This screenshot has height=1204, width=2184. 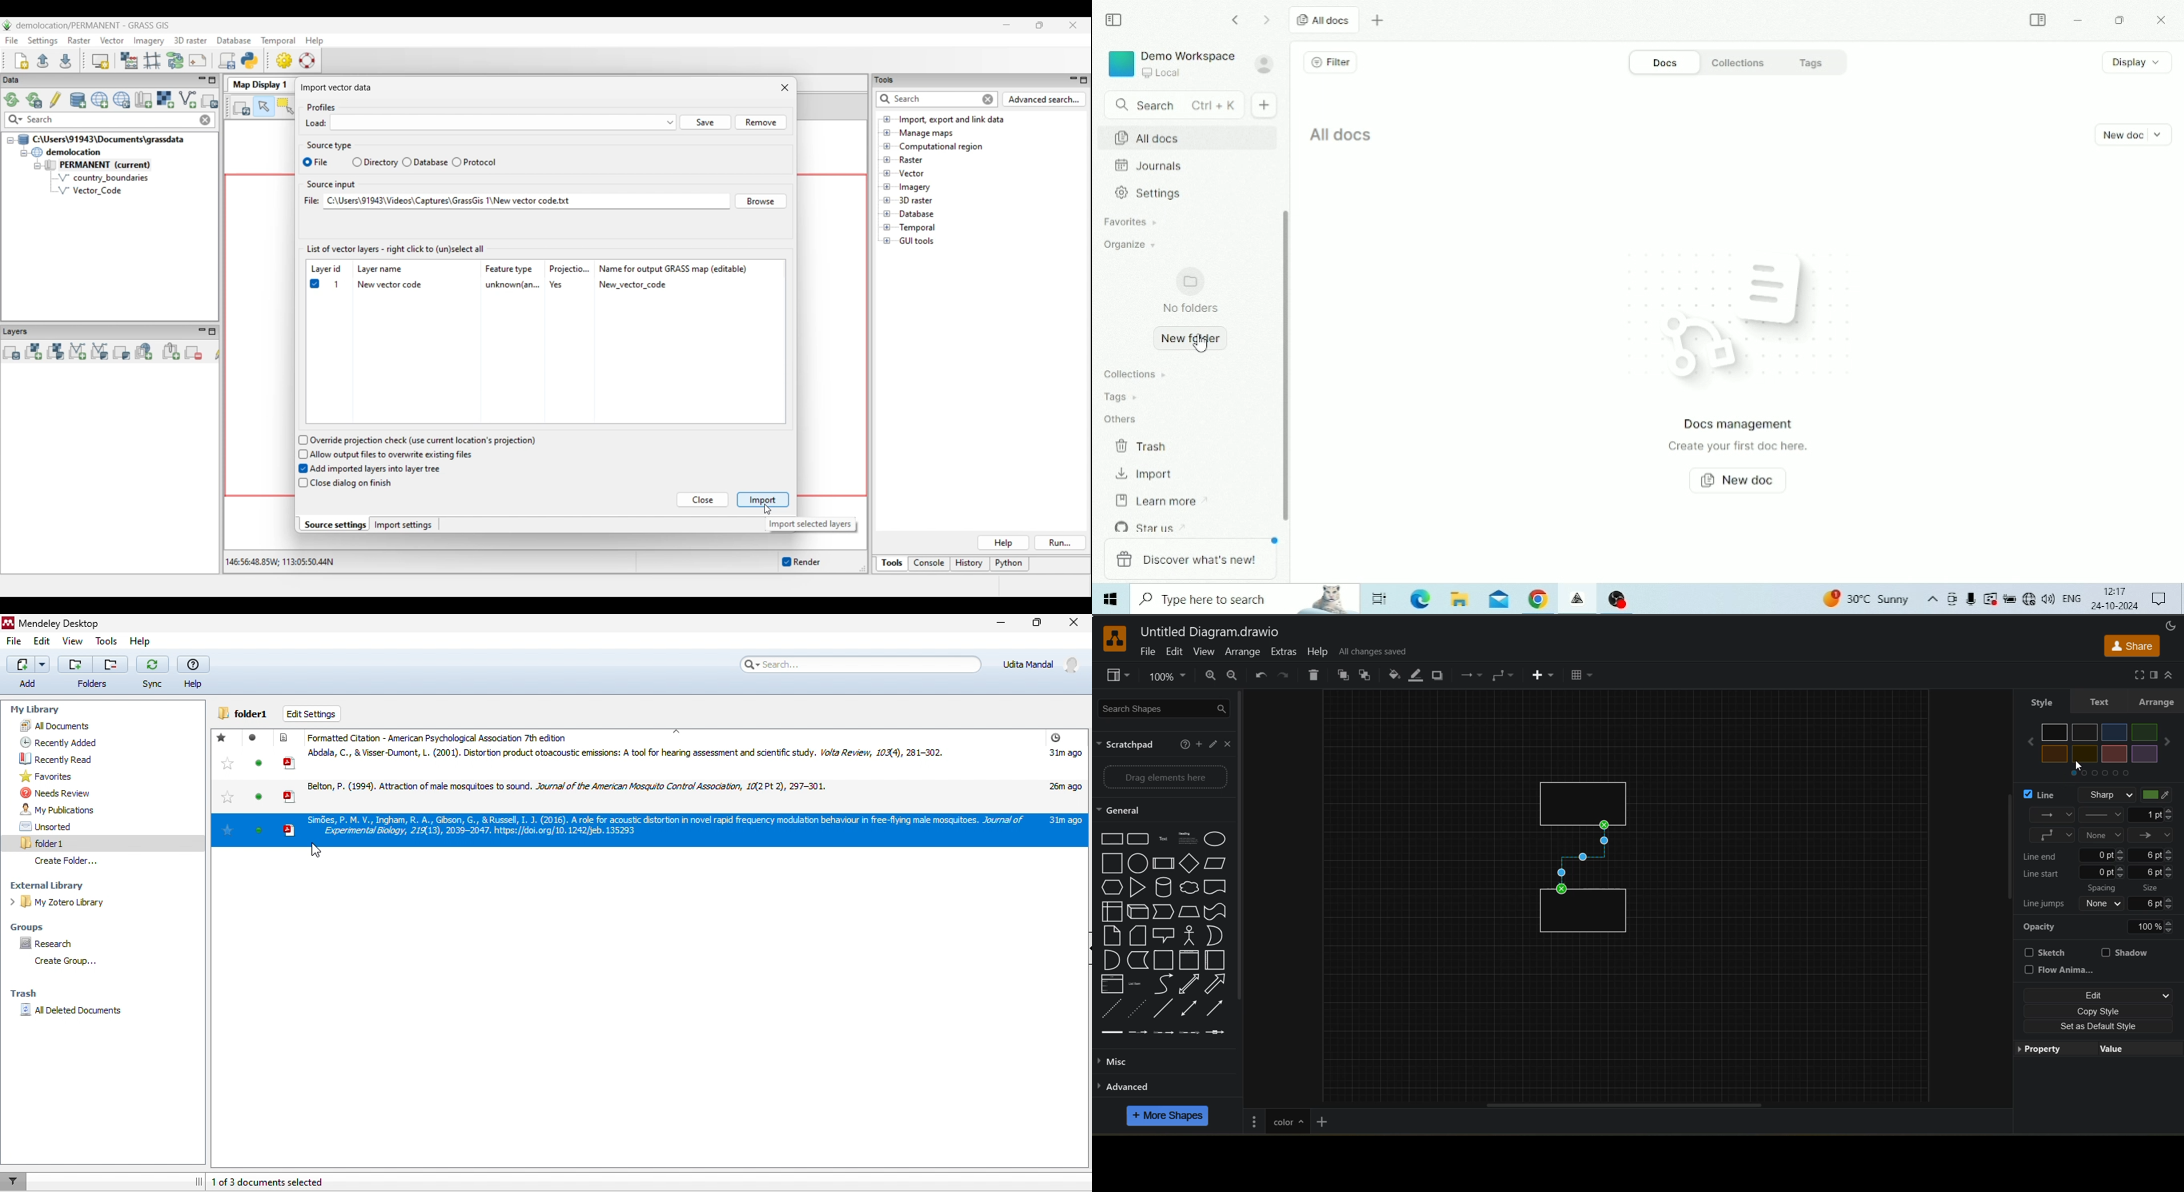 I want to click on Date, so click(x=2114, y=606).